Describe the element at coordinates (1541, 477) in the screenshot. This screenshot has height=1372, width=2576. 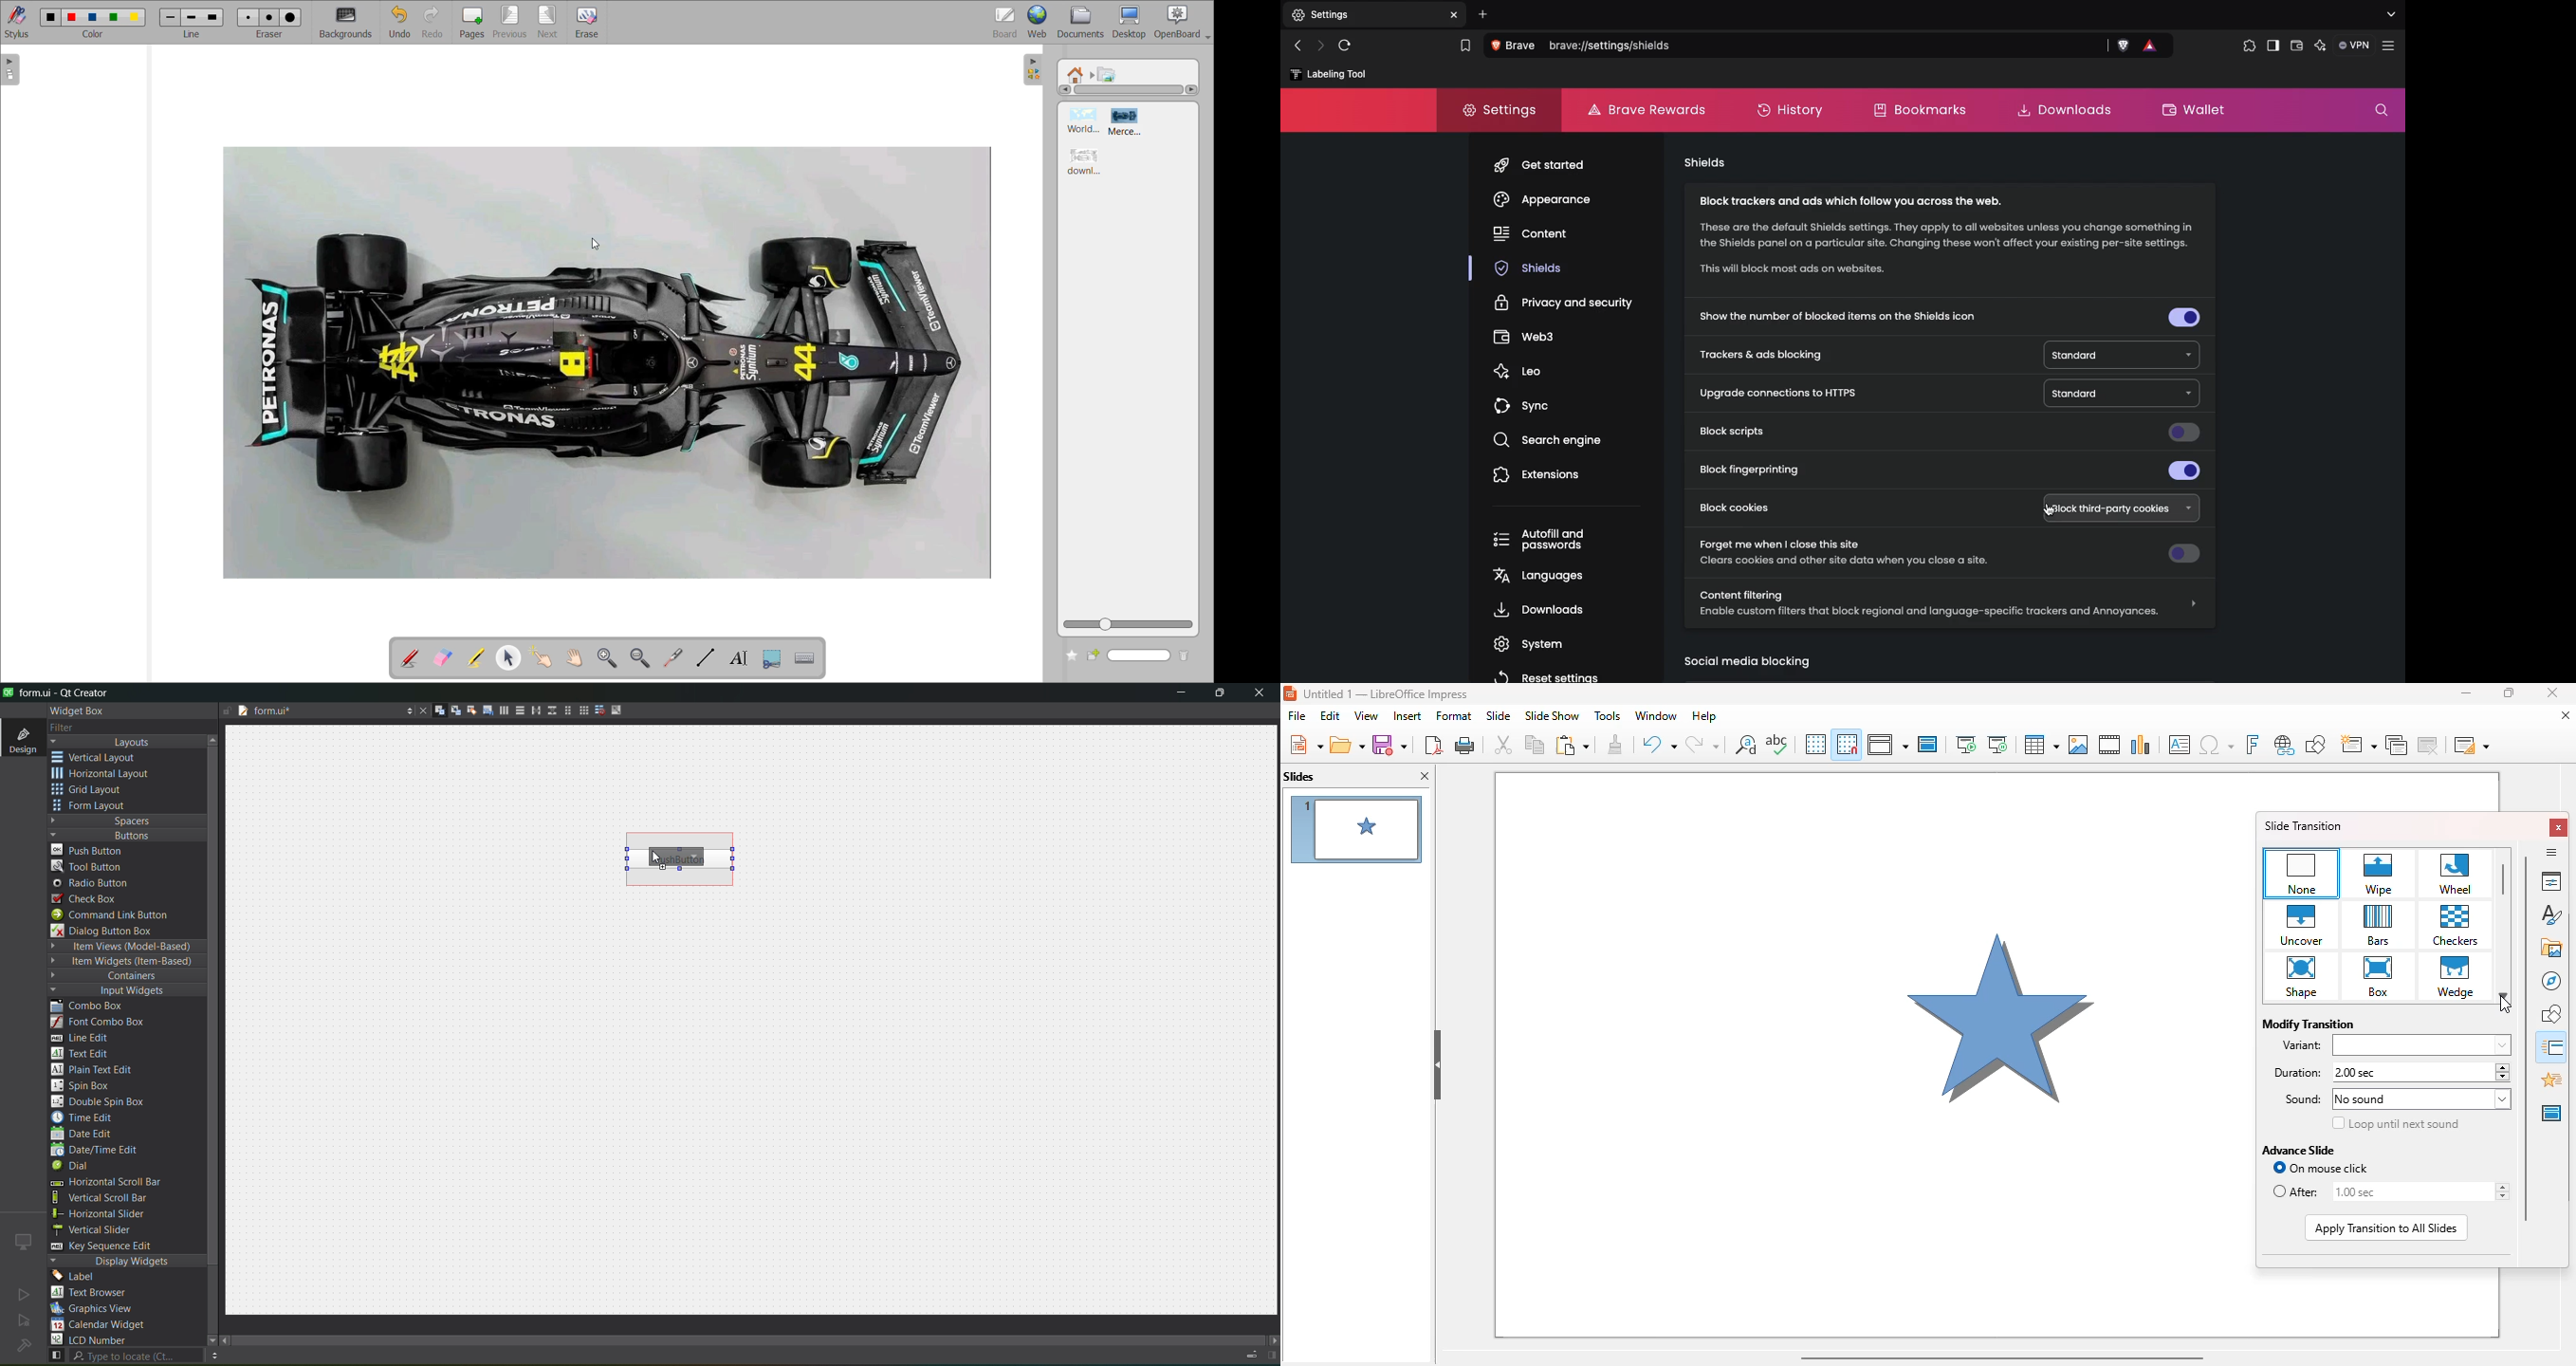
I see `Extensions` at that location.